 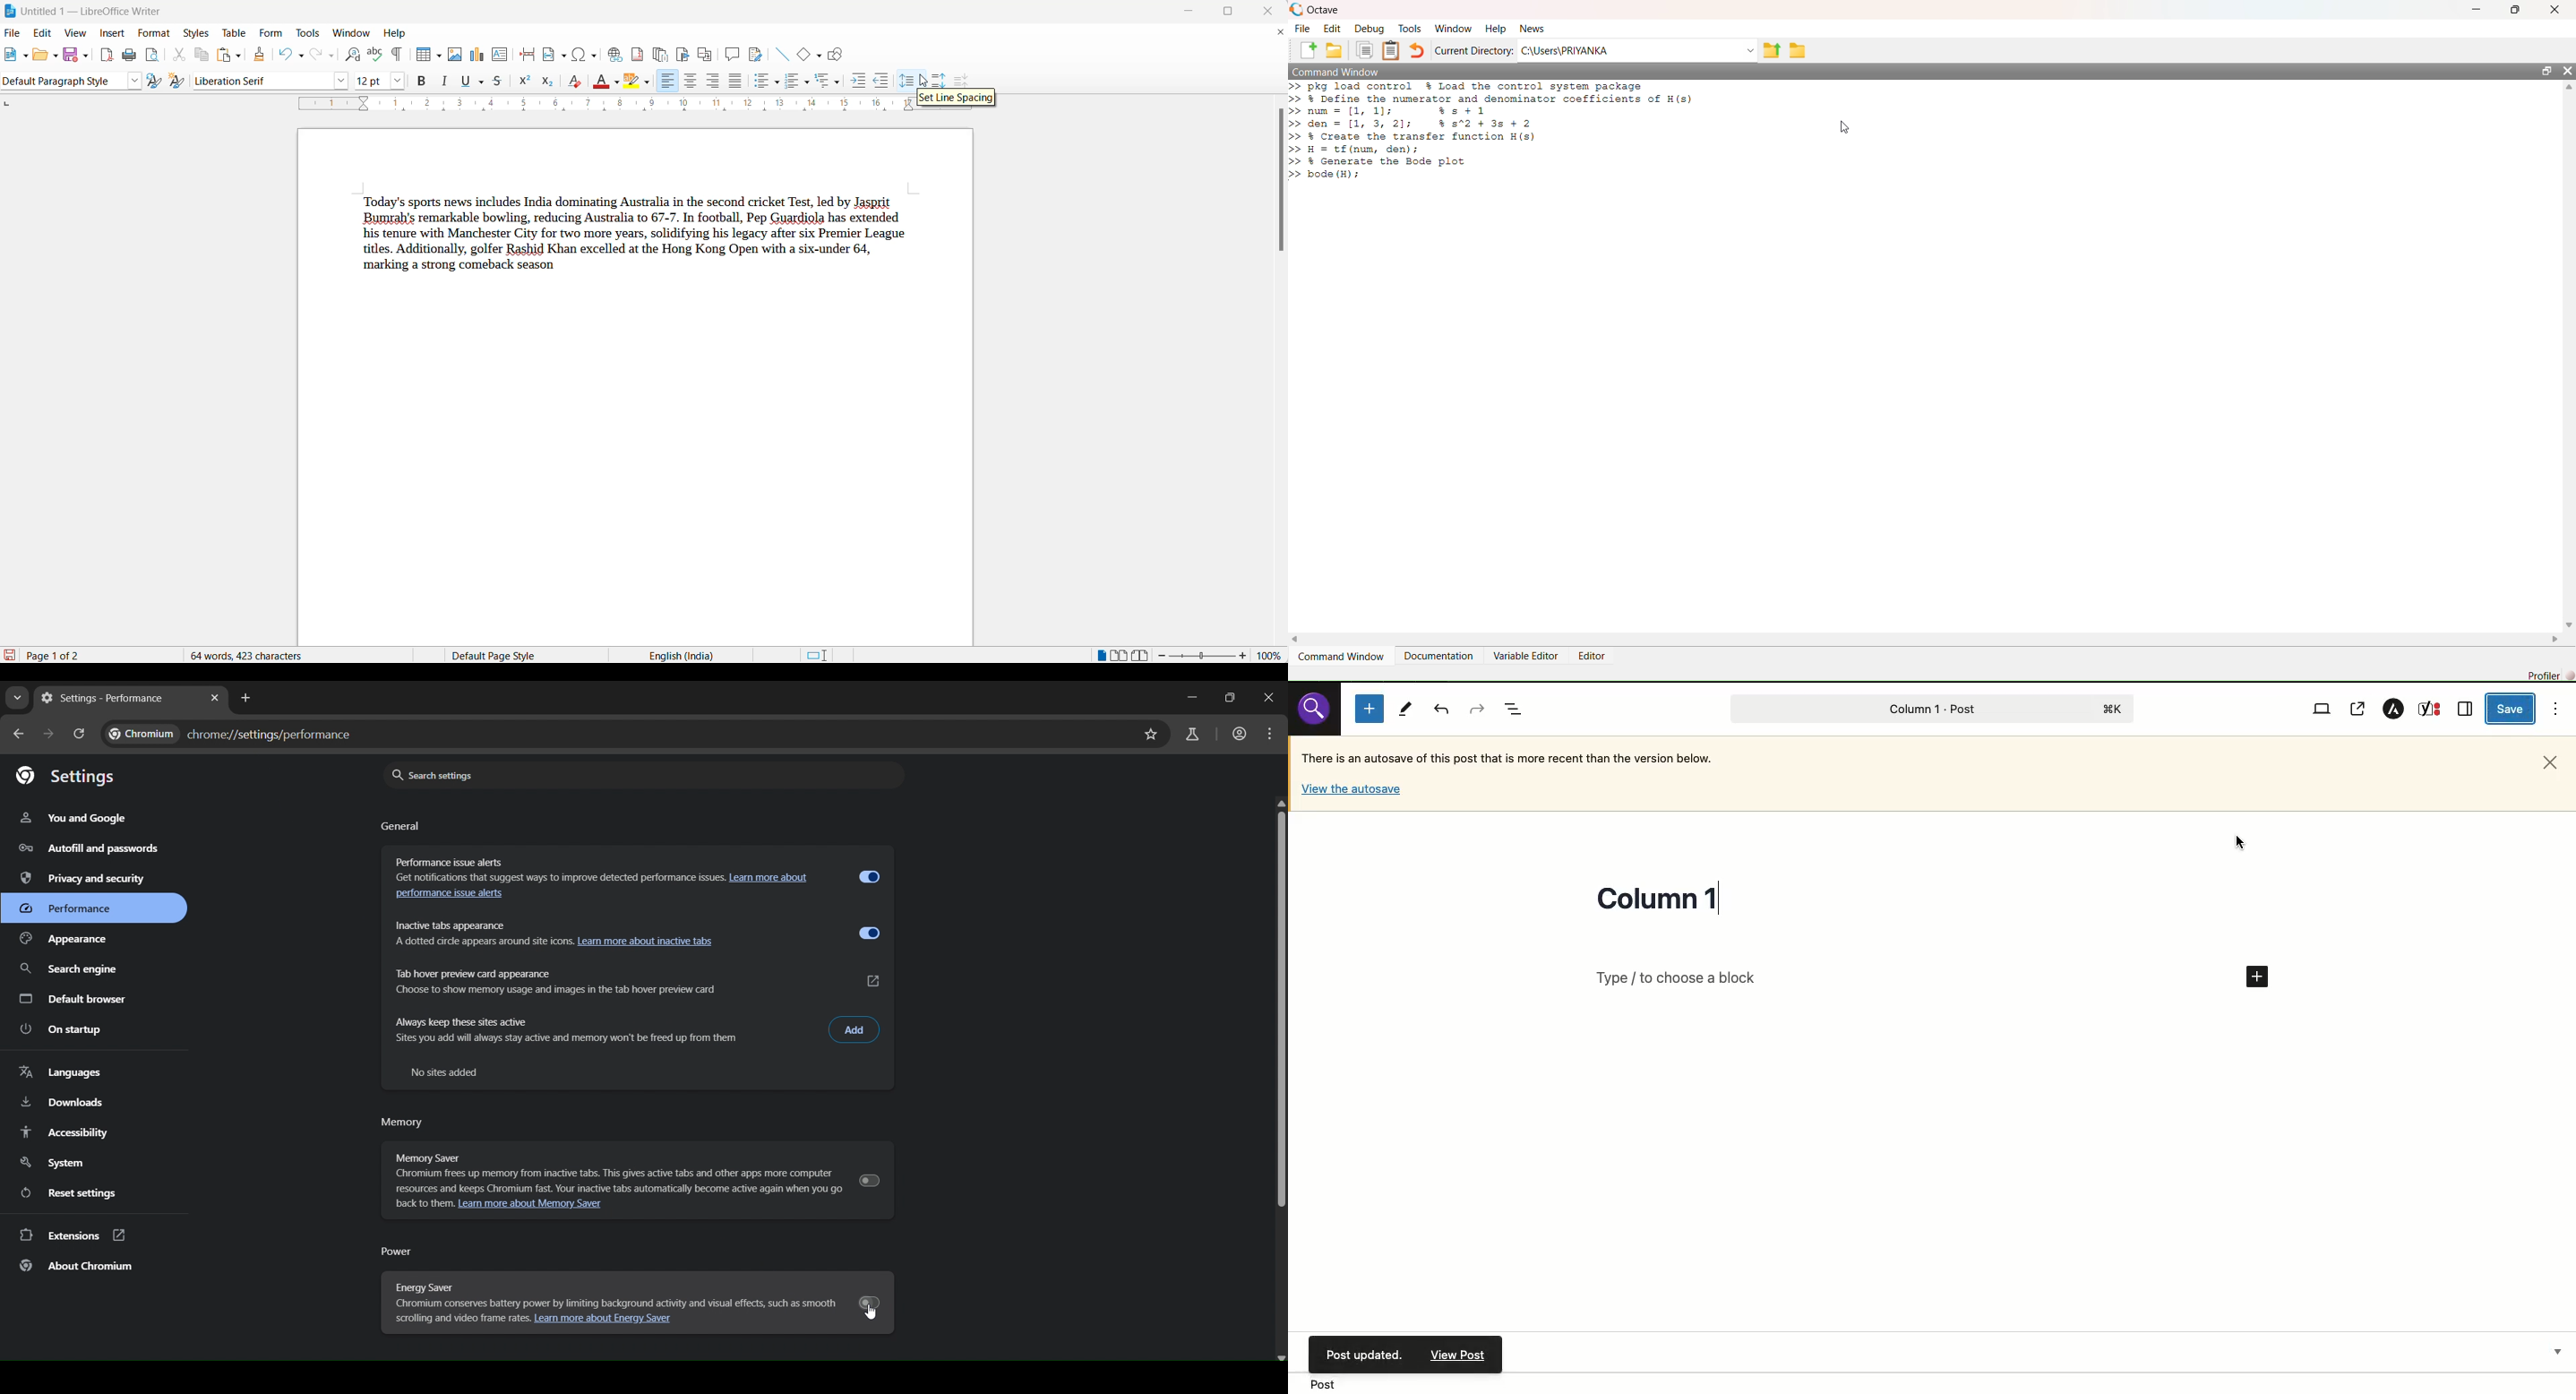 I want to click on redo options, so click(x=330, y=56).